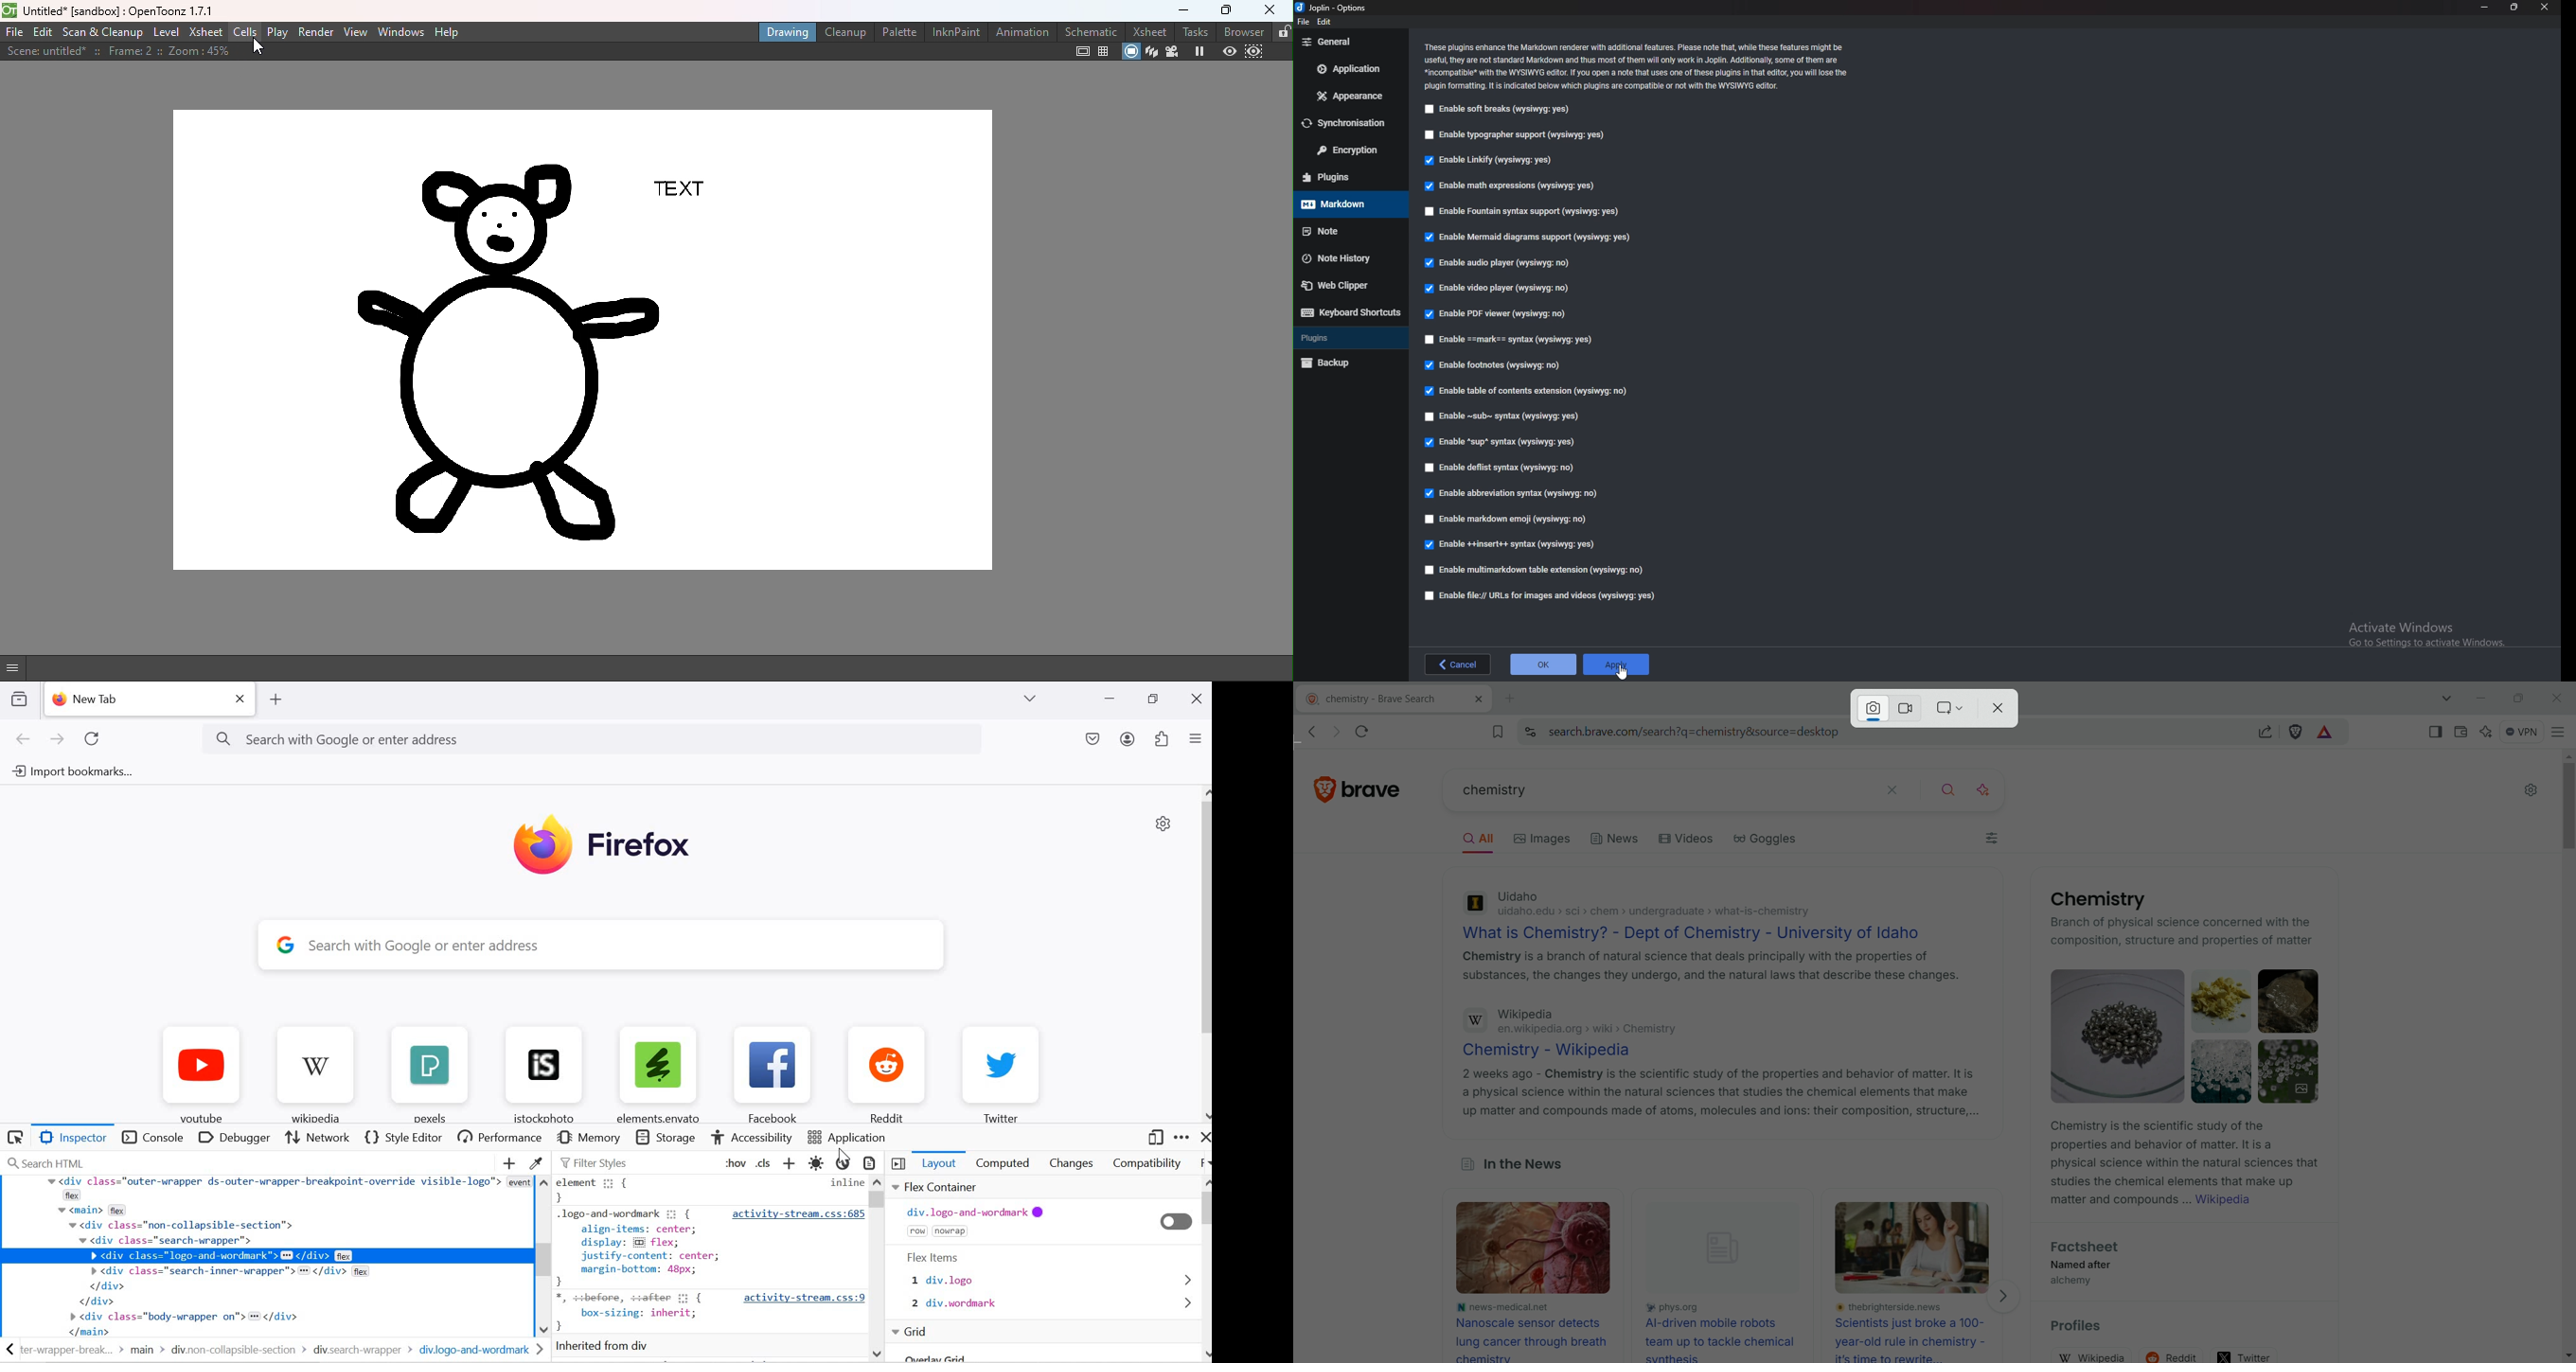 The width and height of the screenshot is (2576, 1372). I want to click on Twitter, so click(998, 1068).